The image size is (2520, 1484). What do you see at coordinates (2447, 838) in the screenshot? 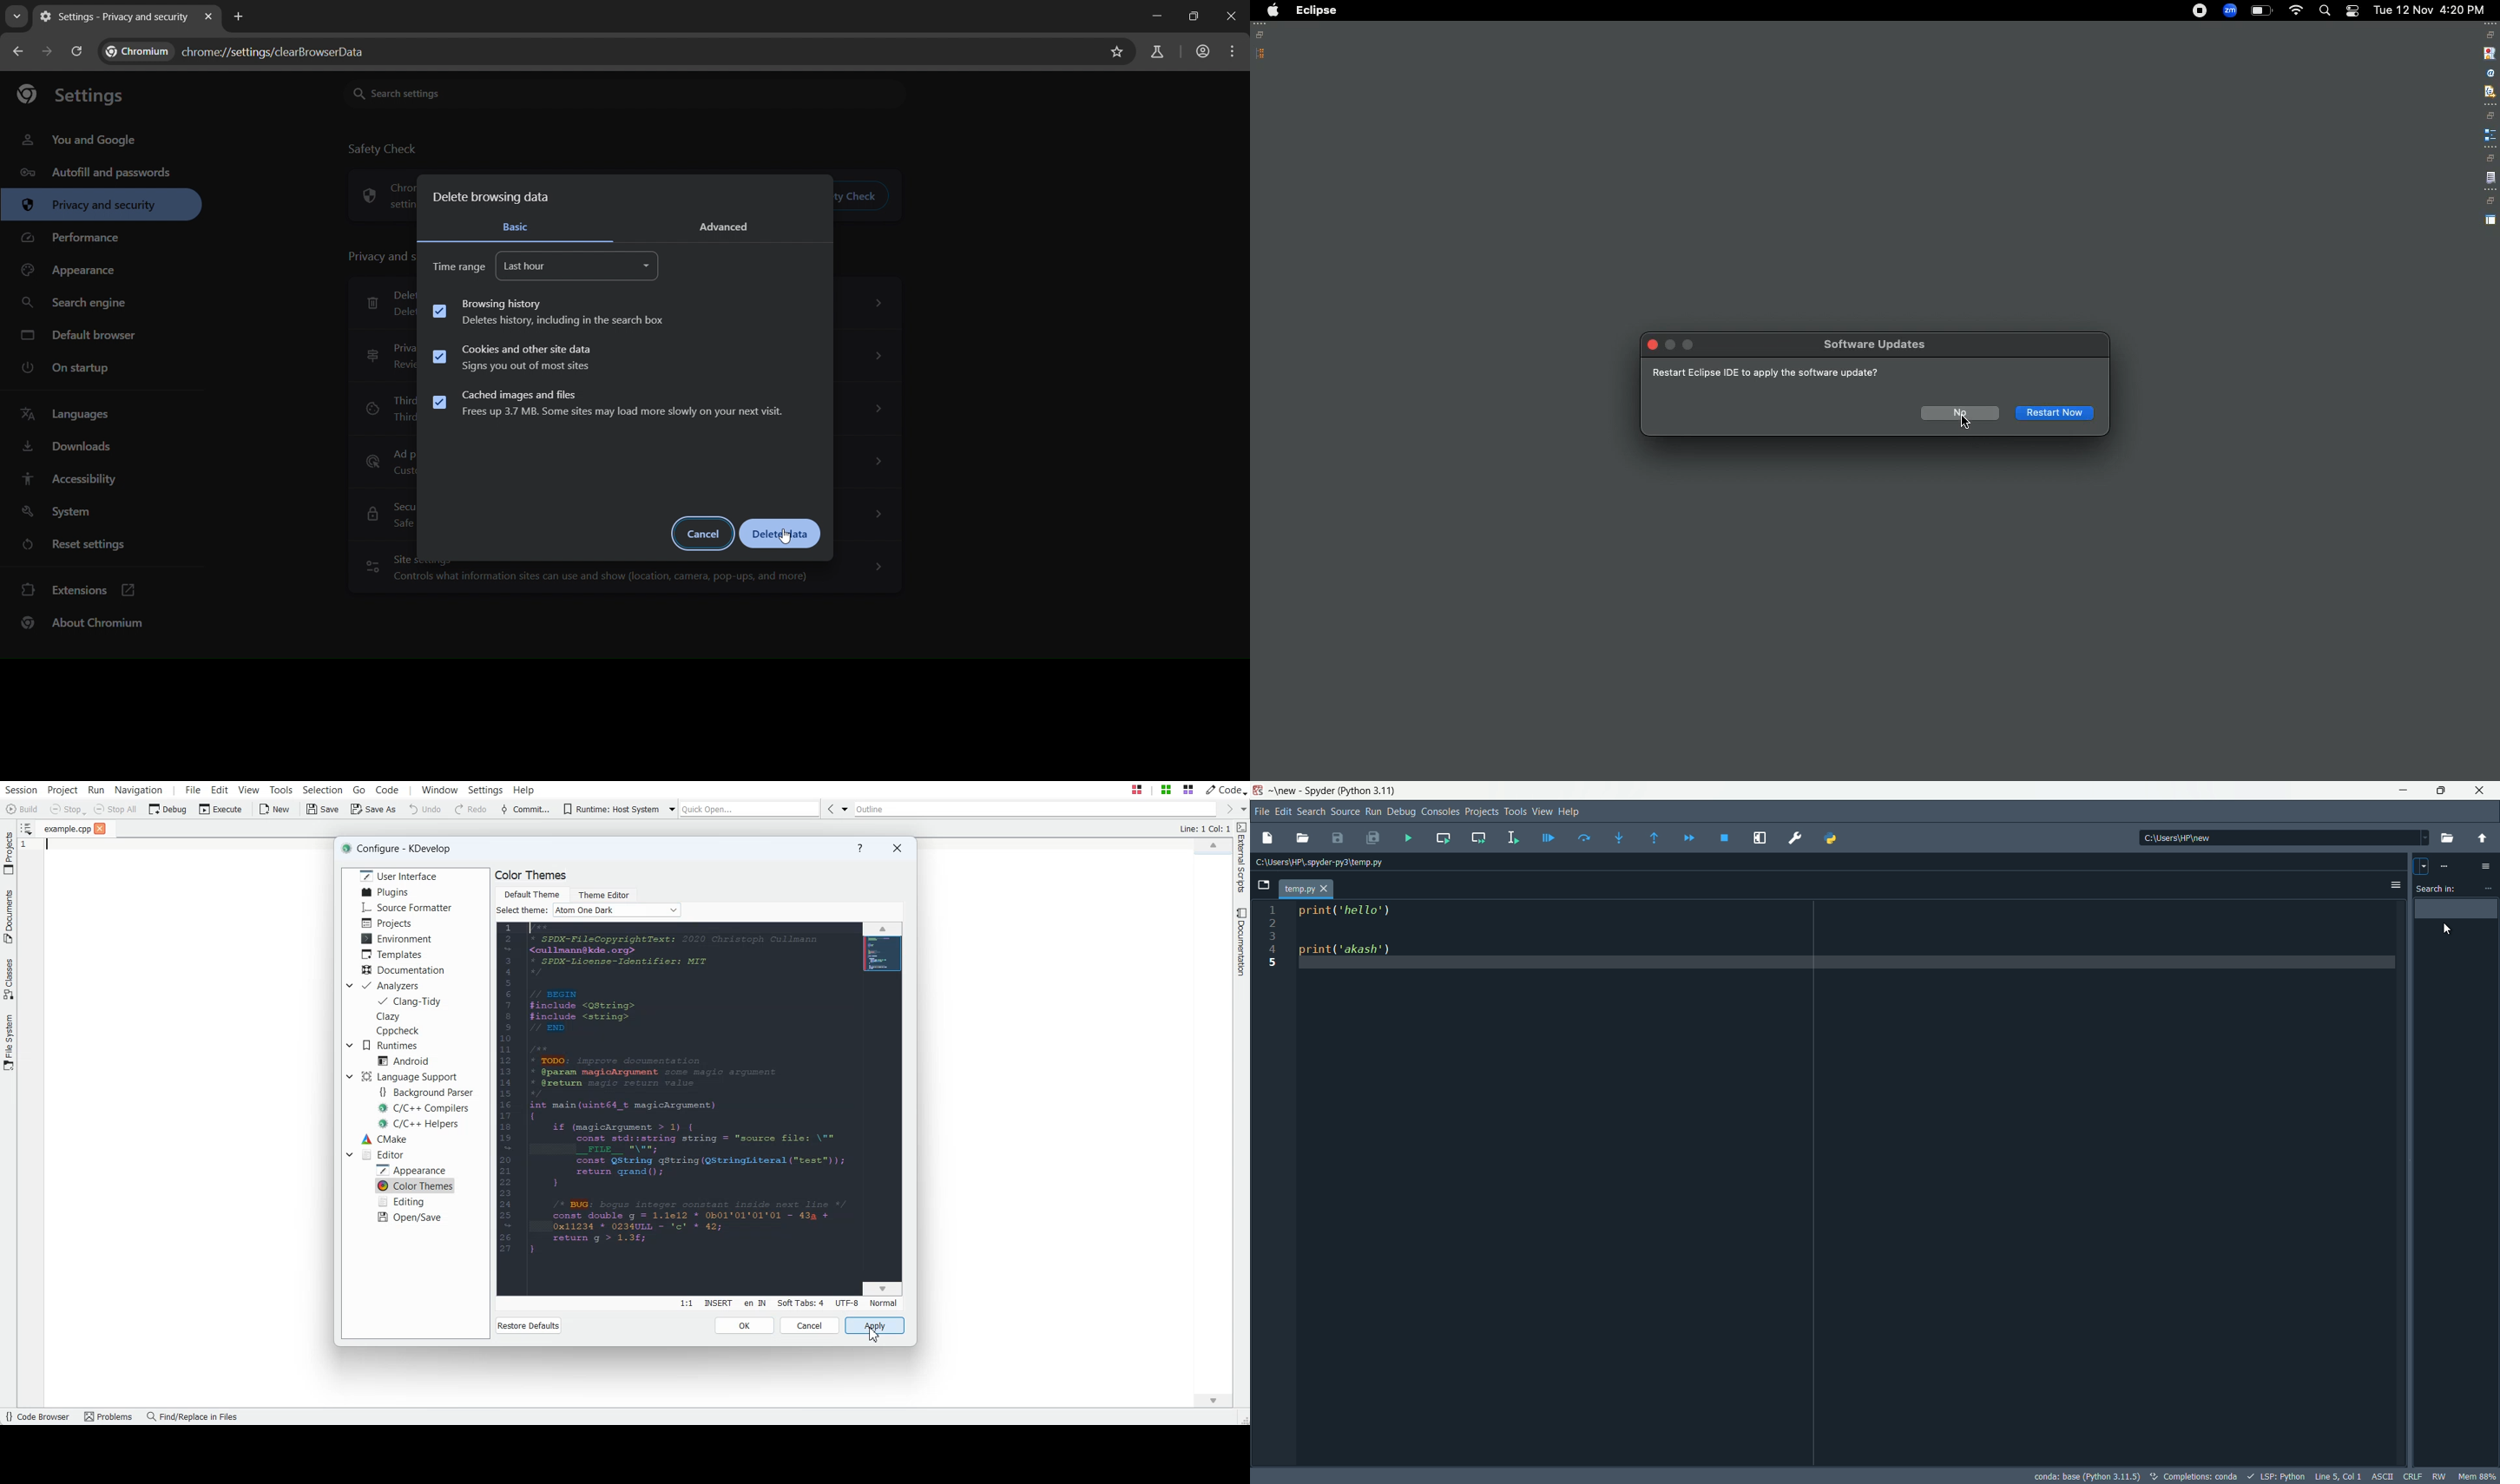
I see `browse directory` at bounding box center [2447, 838].